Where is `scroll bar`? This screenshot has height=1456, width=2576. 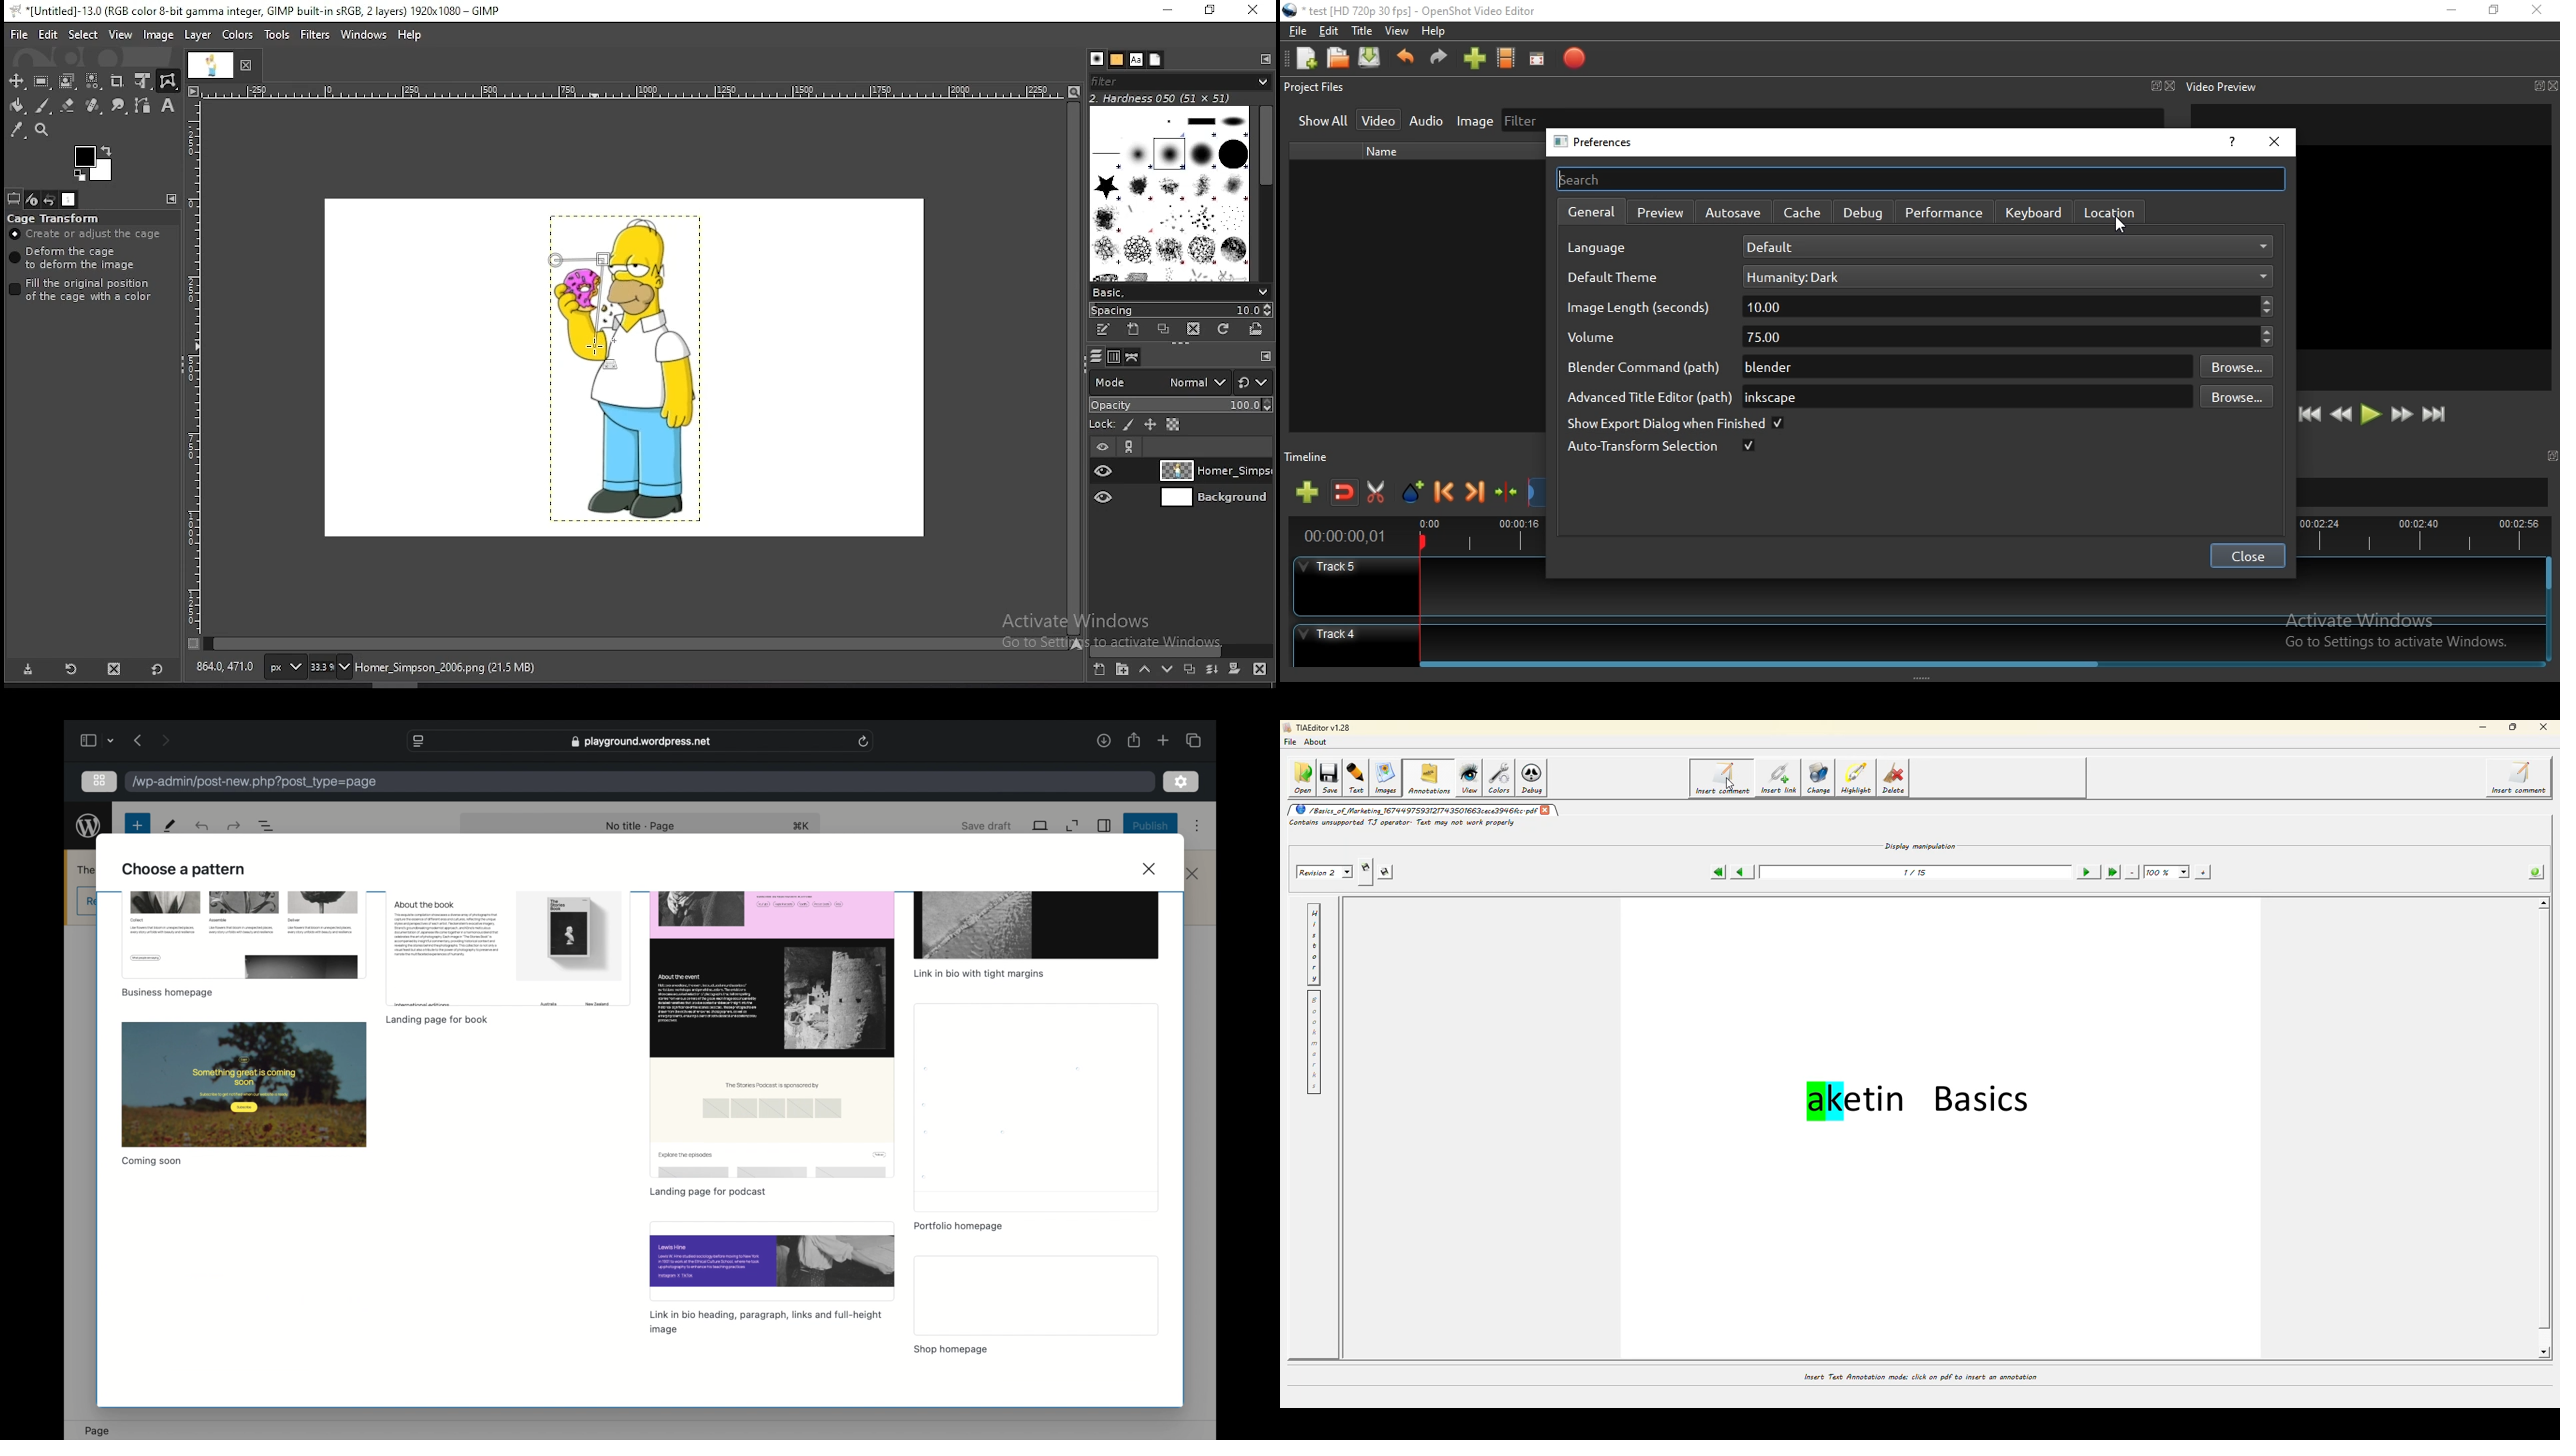 scroll bar is located at coordinates (1264, 190).